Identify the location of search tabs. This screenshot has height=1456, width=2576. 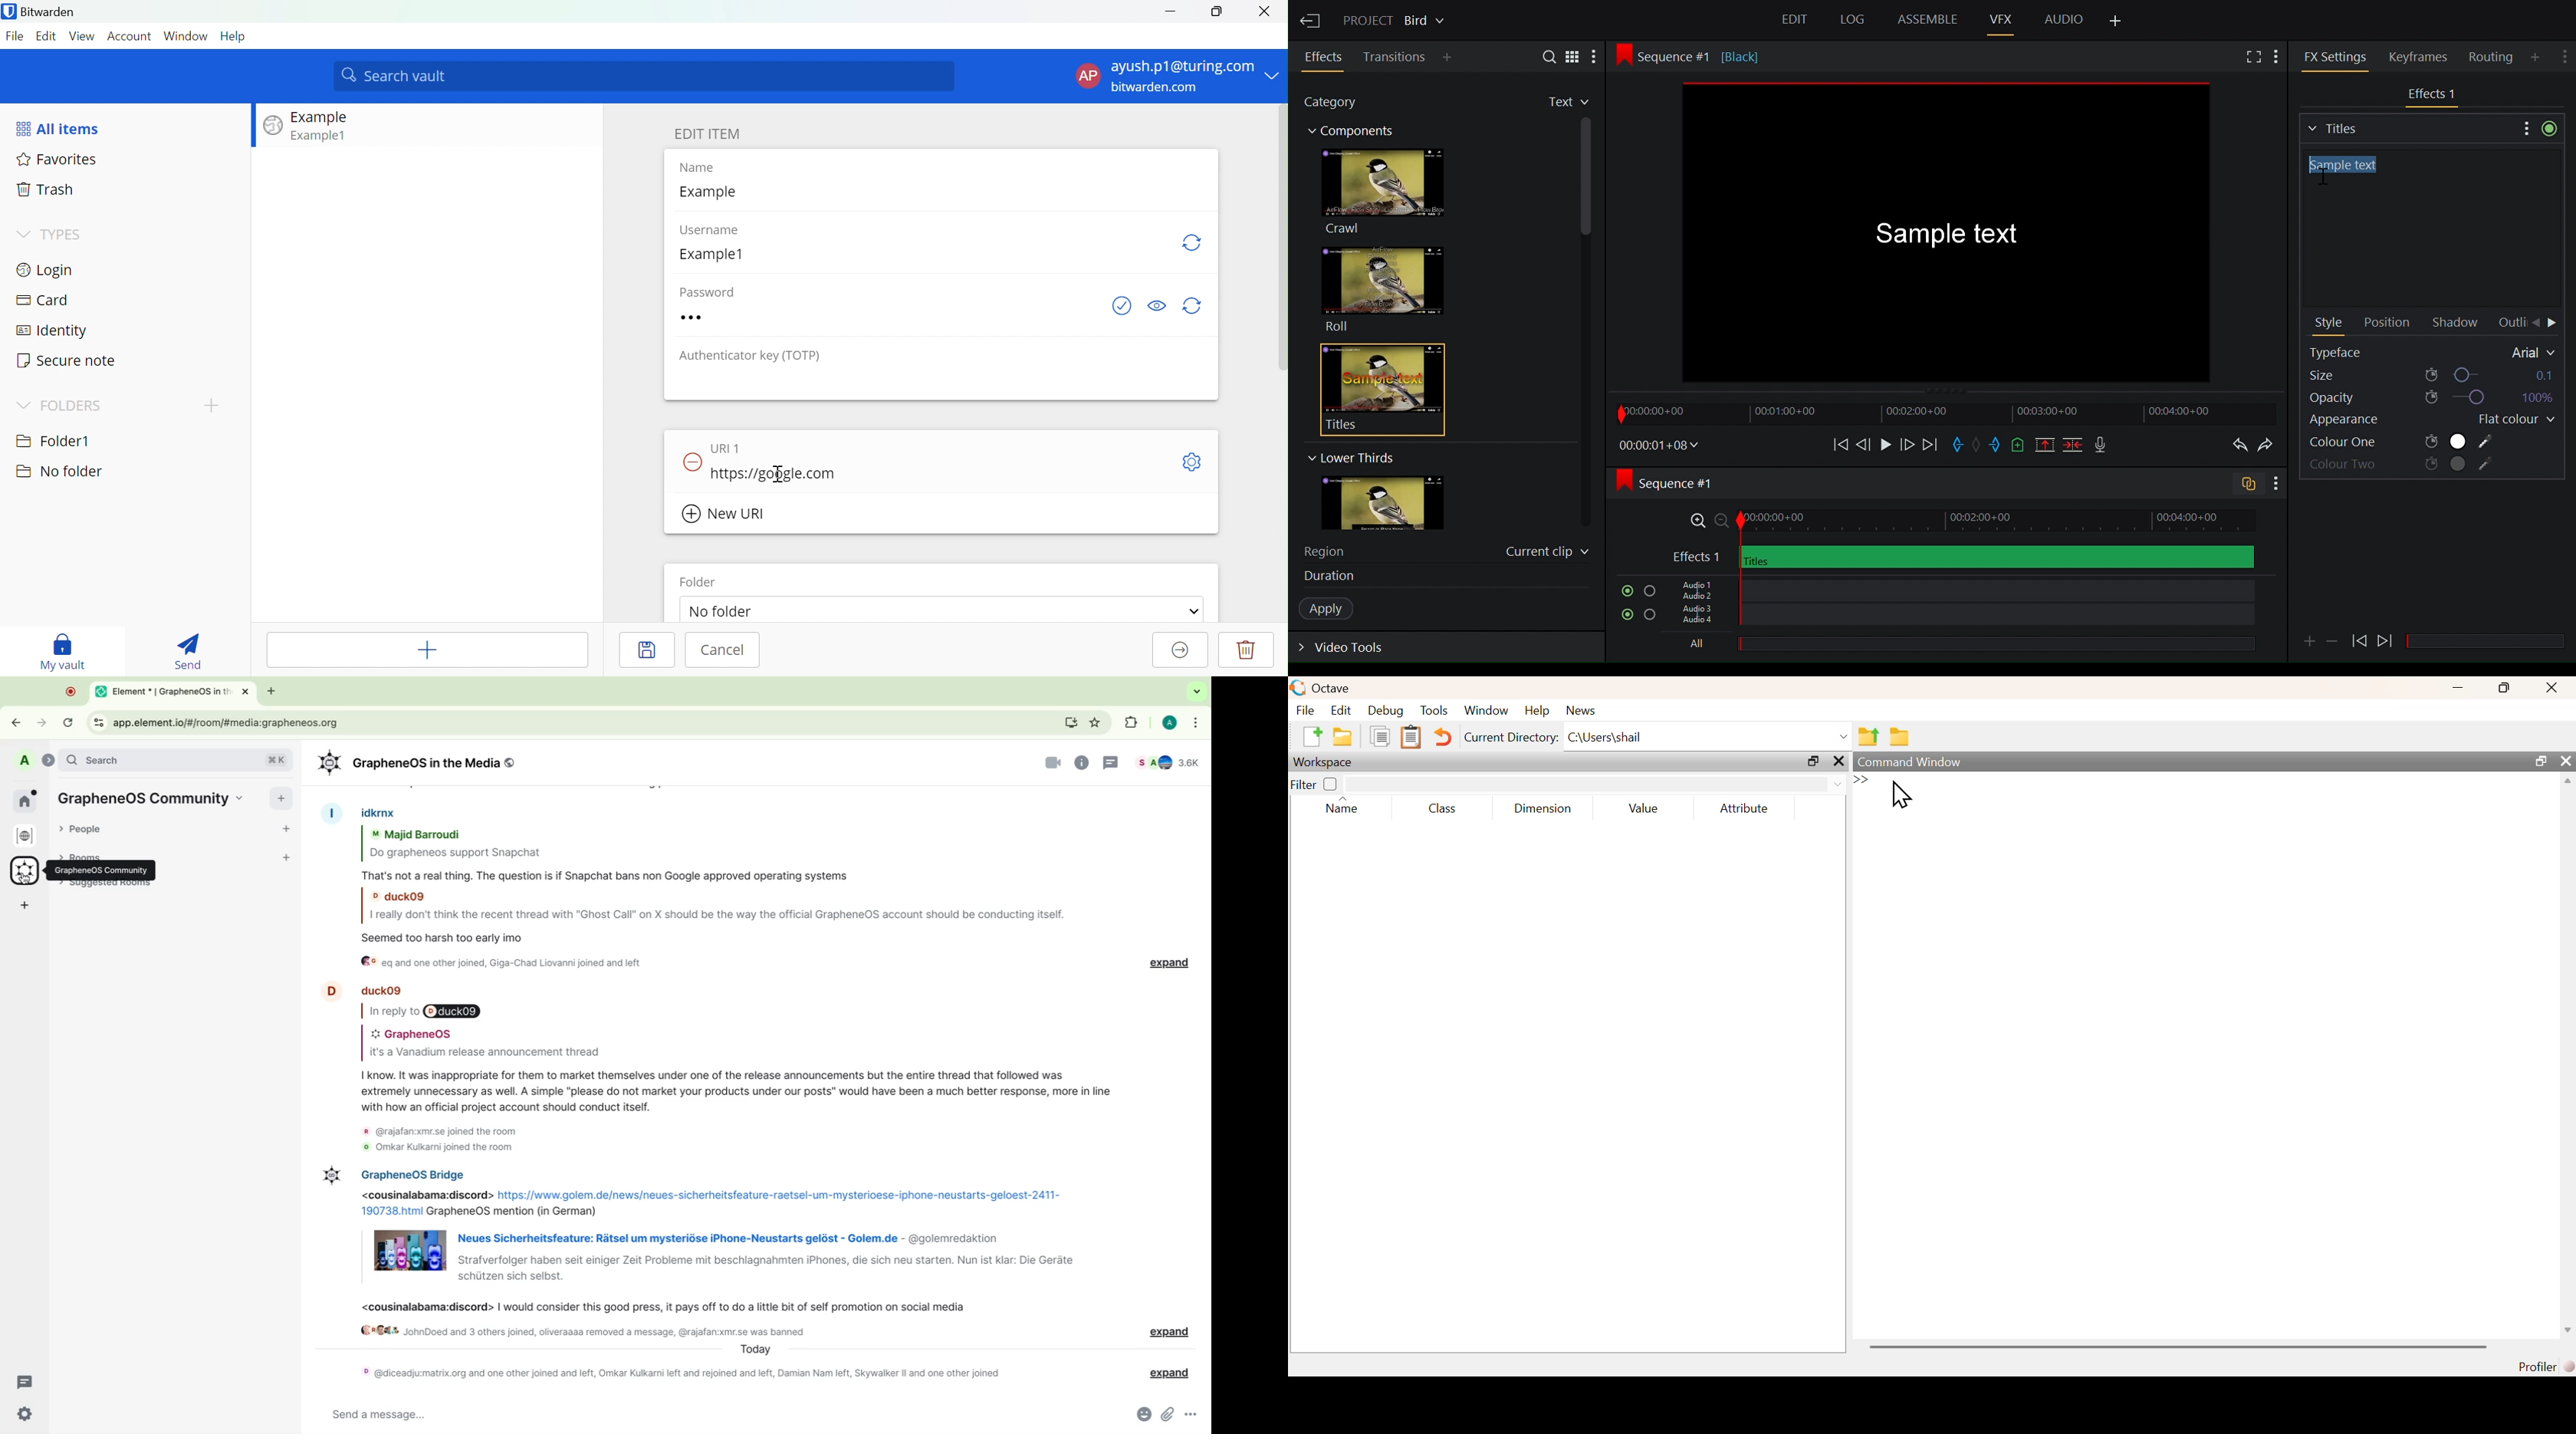
(1194, 692).